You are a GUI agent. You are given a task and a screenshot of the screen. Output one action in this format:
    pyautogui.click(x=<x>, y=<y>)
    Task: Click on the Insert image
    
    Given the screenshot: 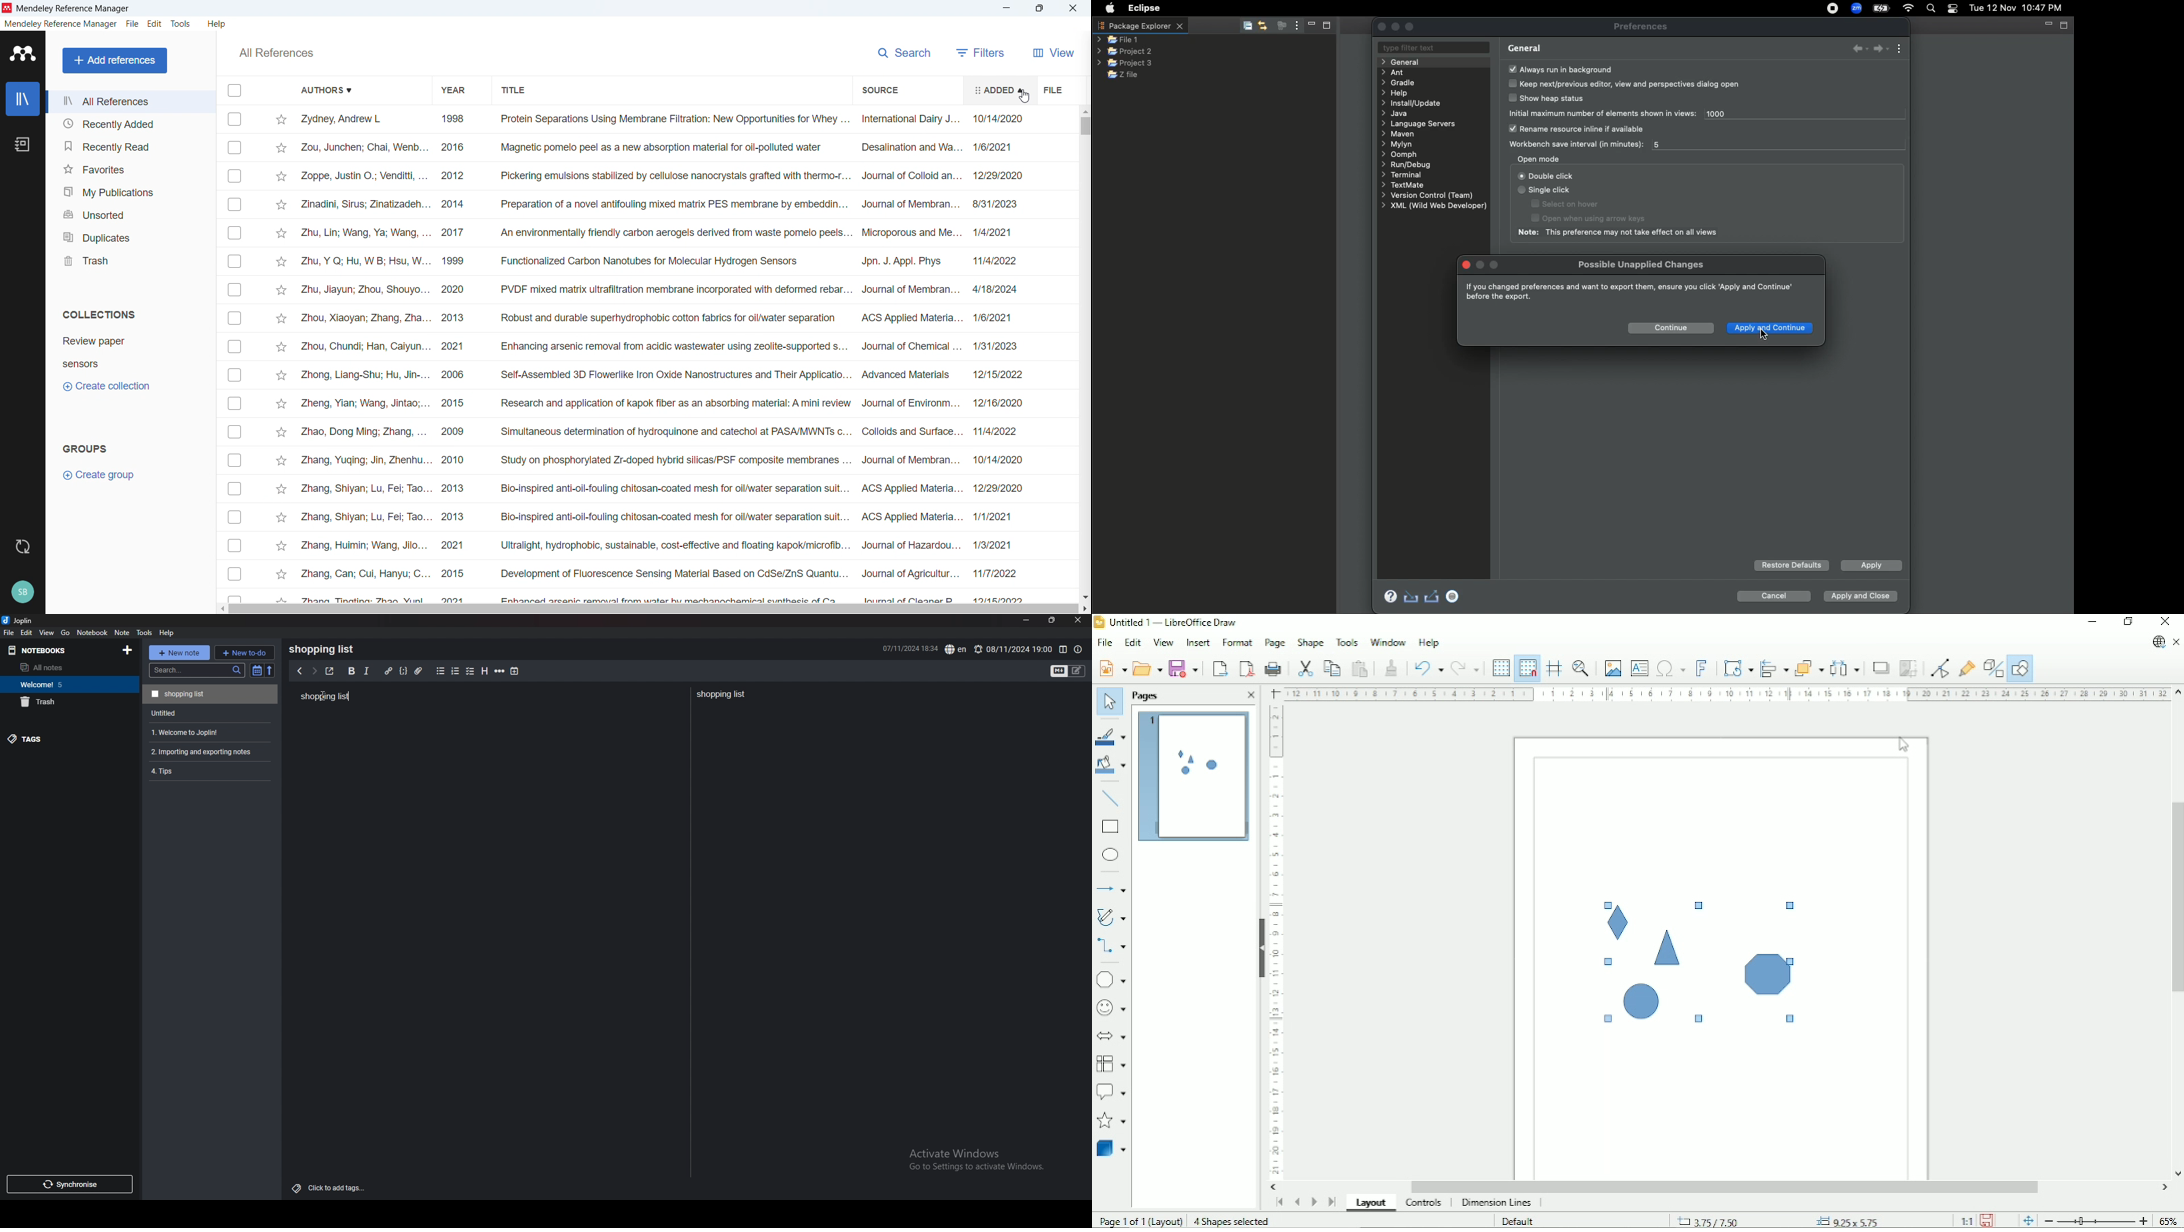 What is the action you would take?
    pyautogui.click(x=1612, y=667)
    